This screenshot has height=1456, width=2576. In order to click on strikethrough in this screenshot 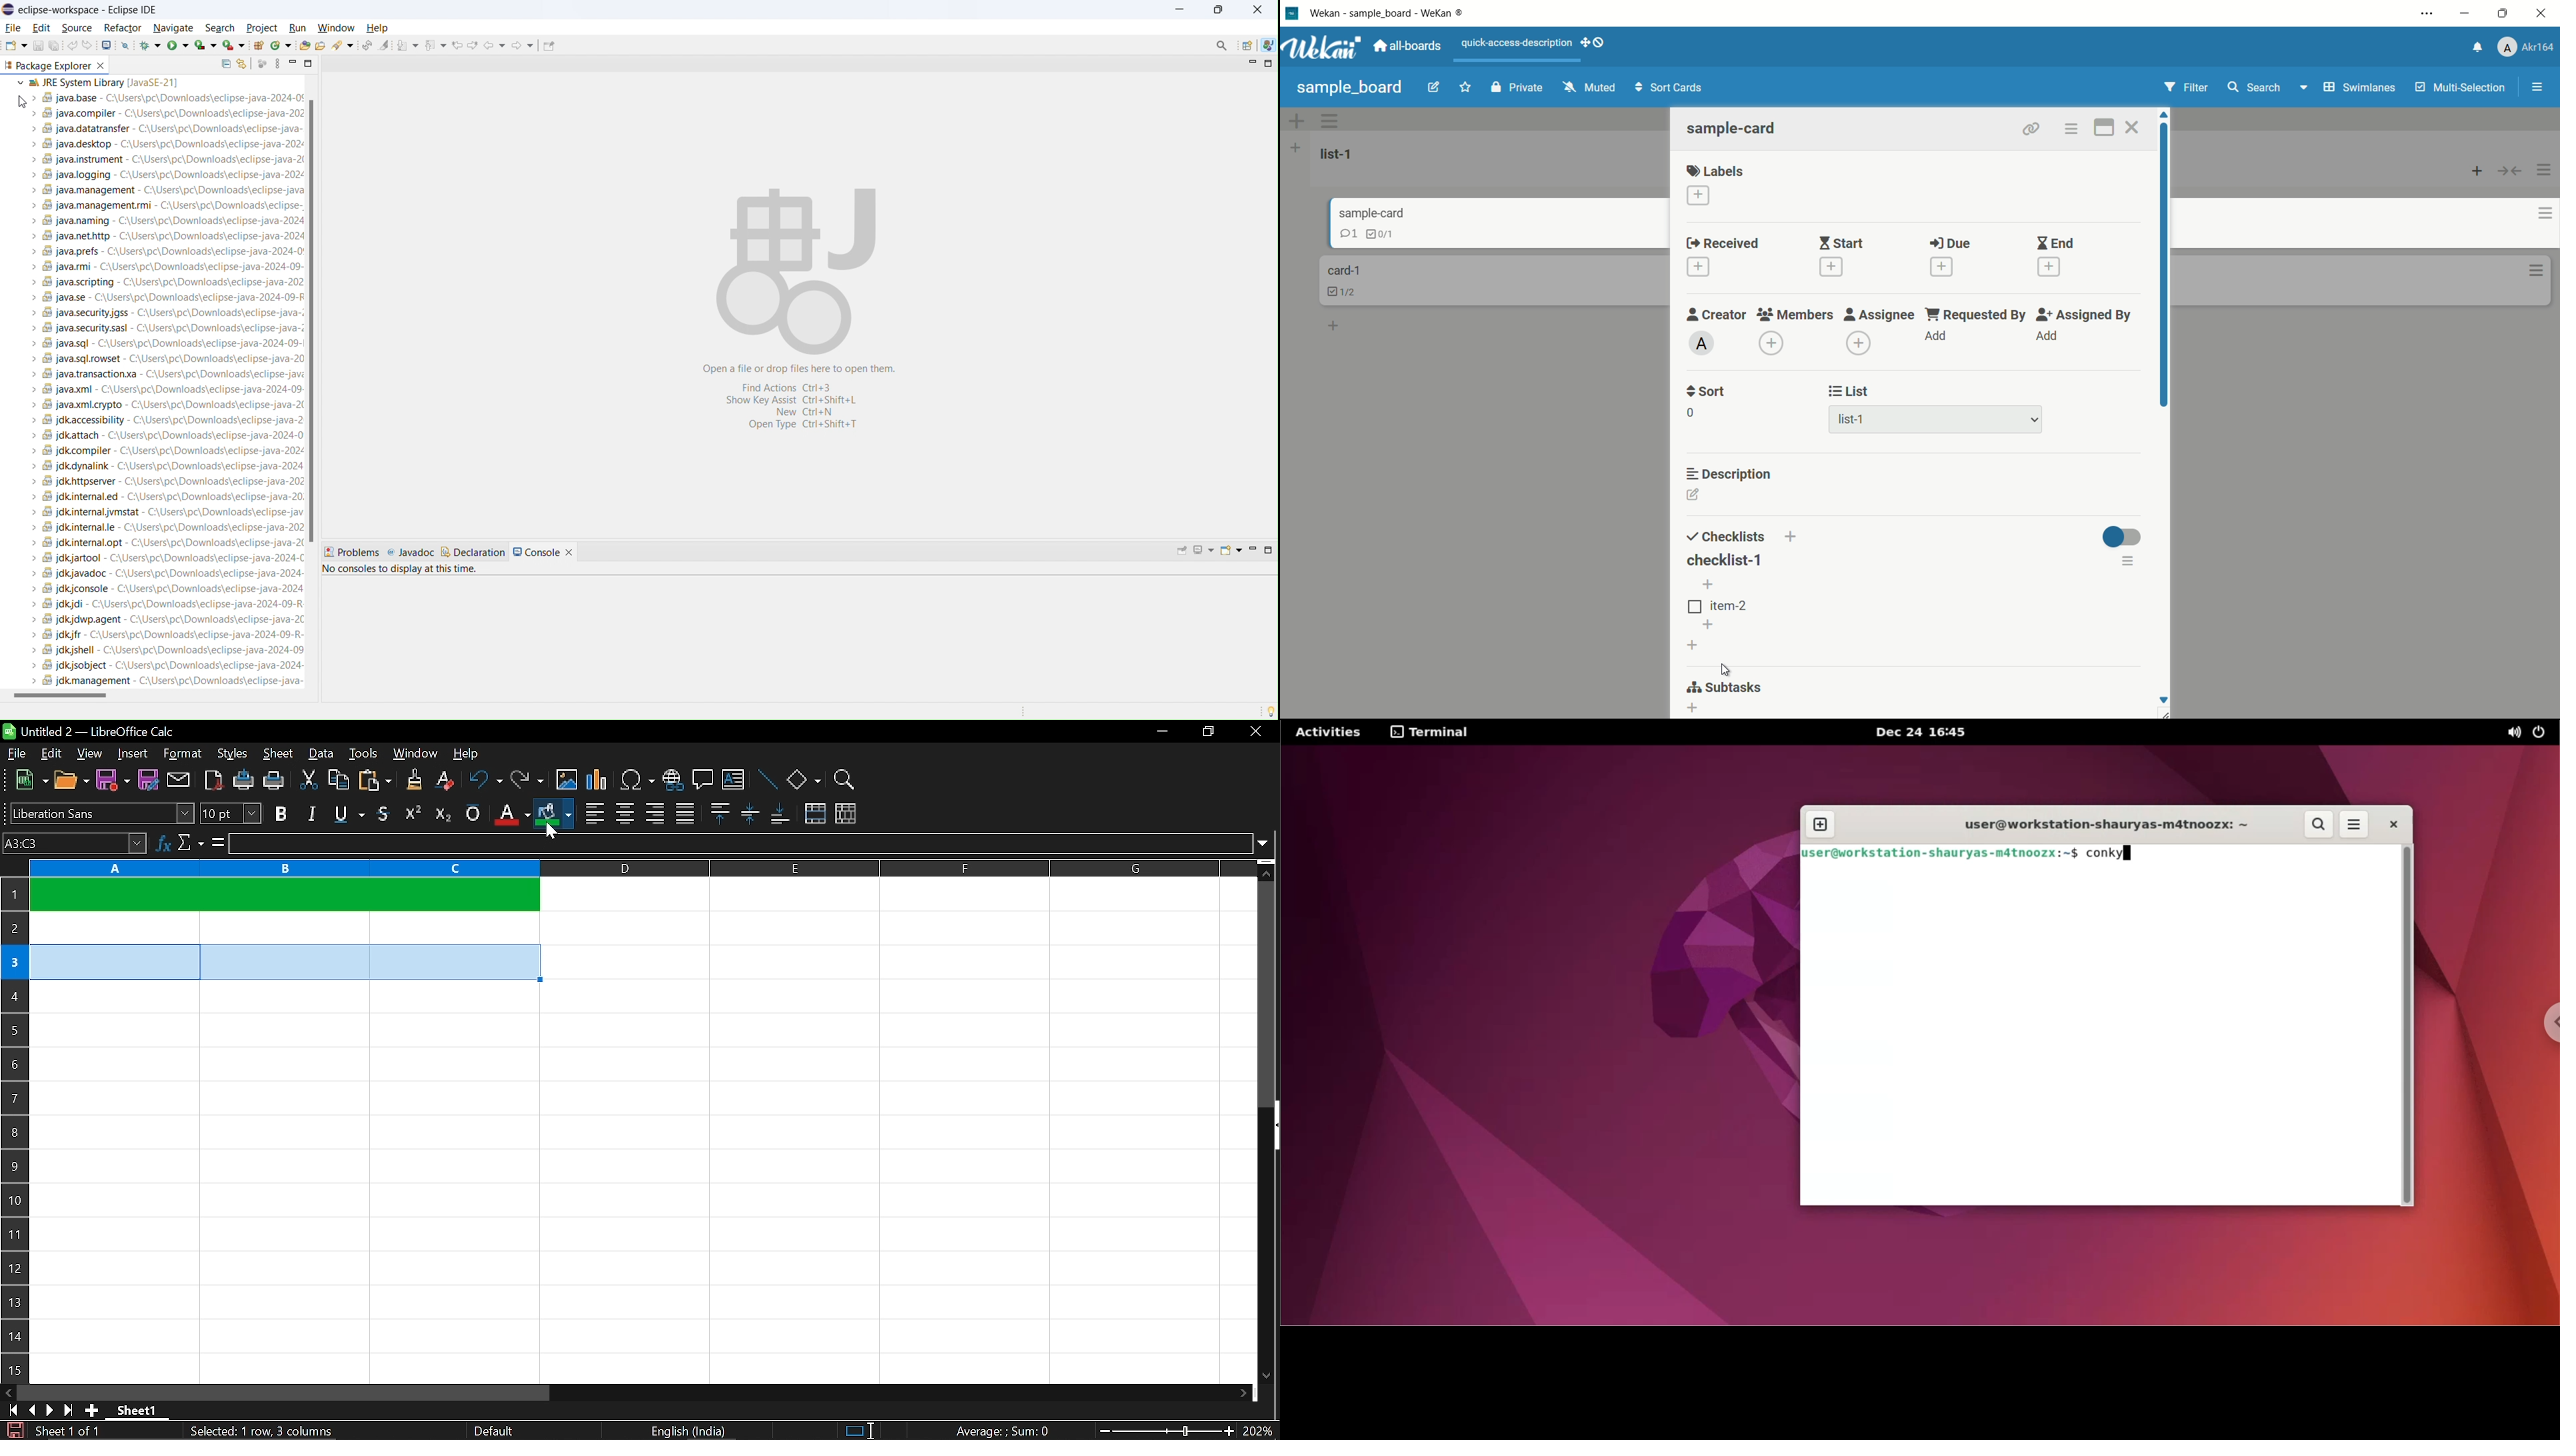, I will do `click(384, 812)`.